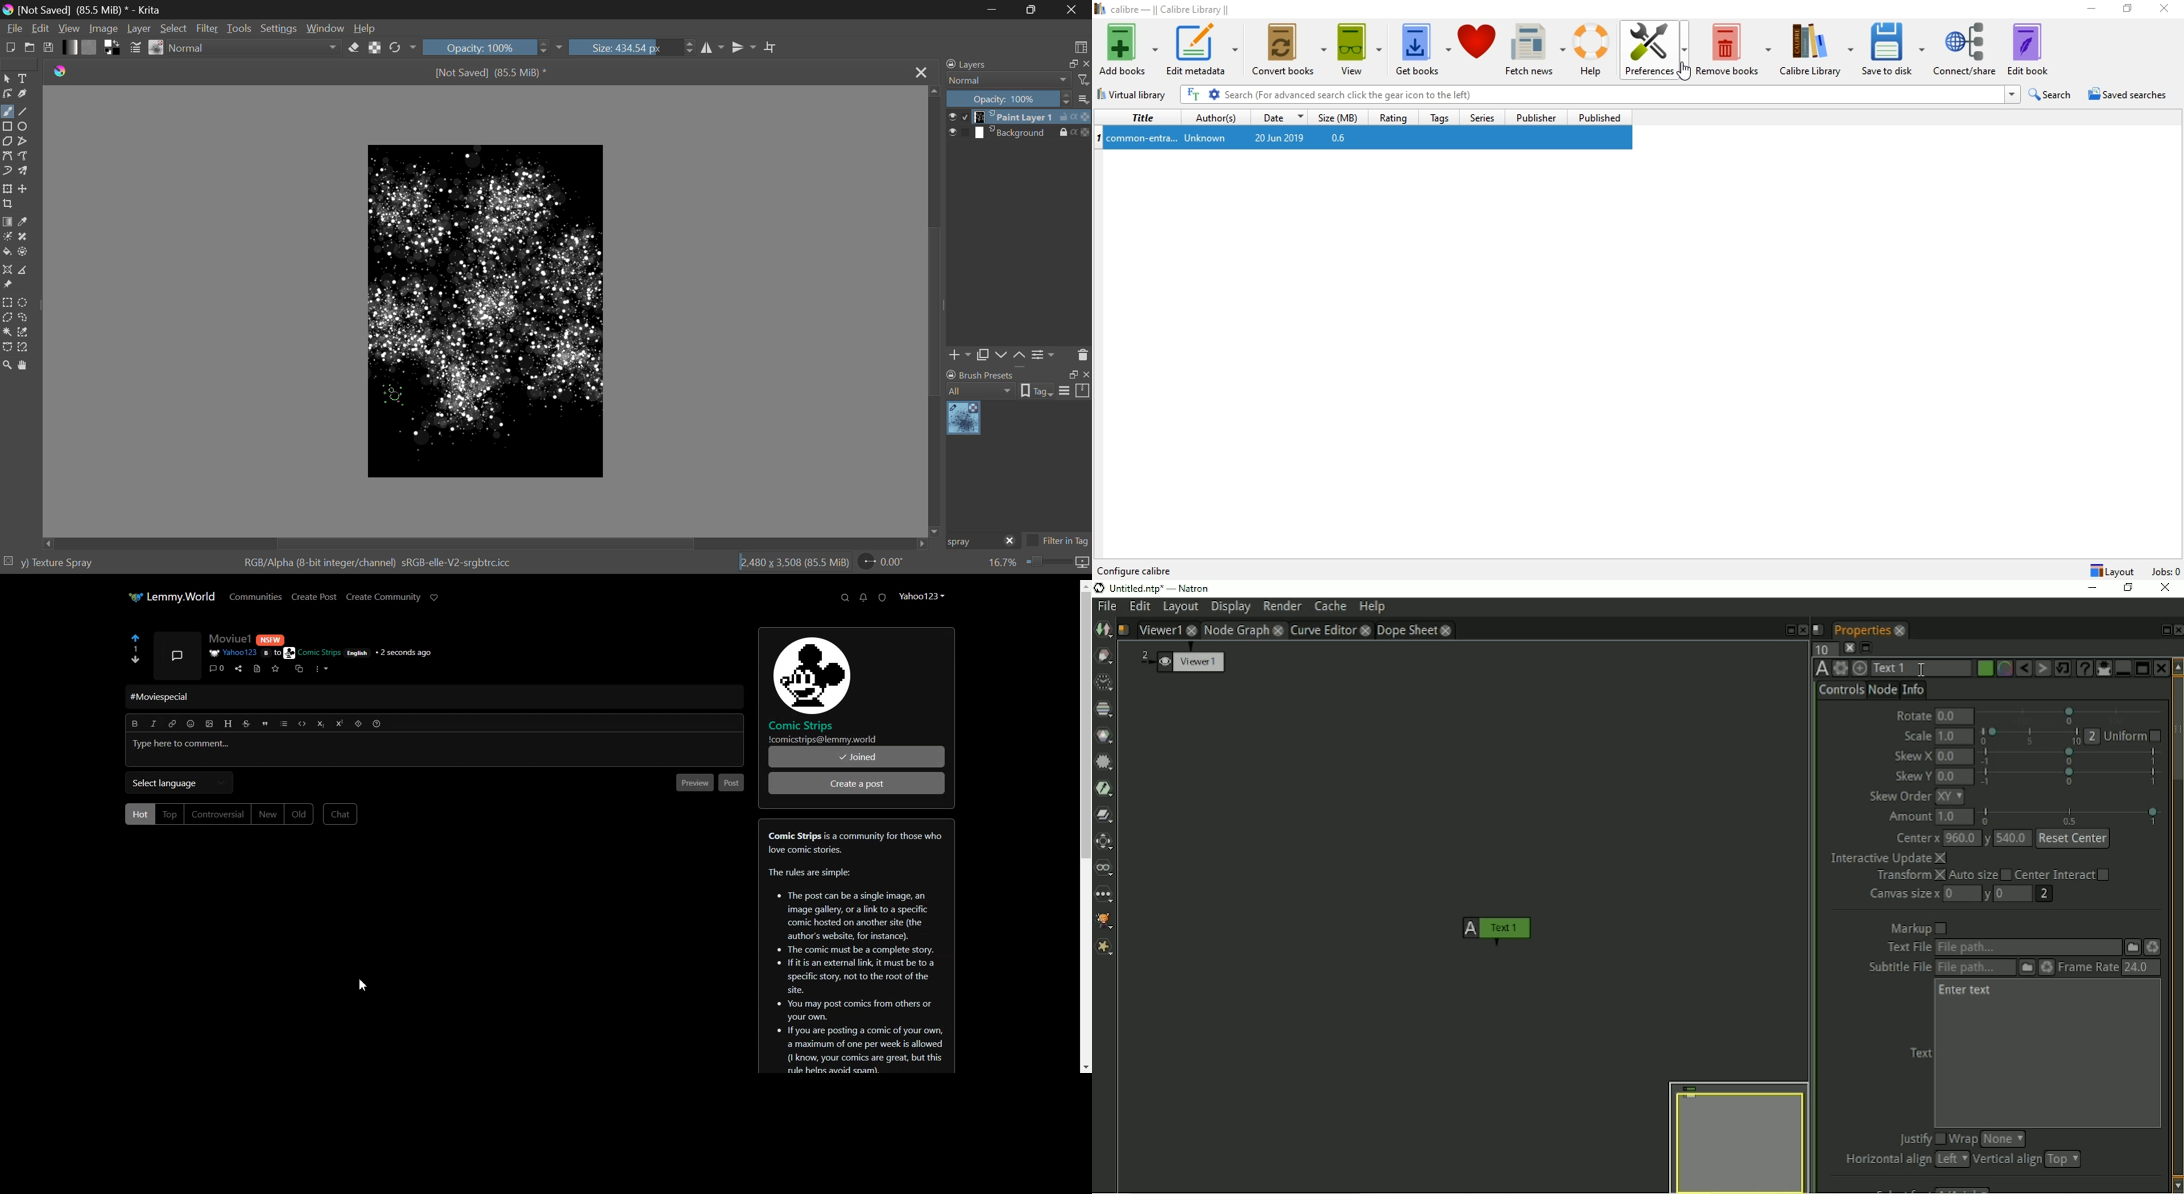 The height and width of the screenshot is (1204, 2184). What do you see at coordinates (1967, 47) in the screenshot?
I see `Convert/share` at bounding box center [1967, 47].